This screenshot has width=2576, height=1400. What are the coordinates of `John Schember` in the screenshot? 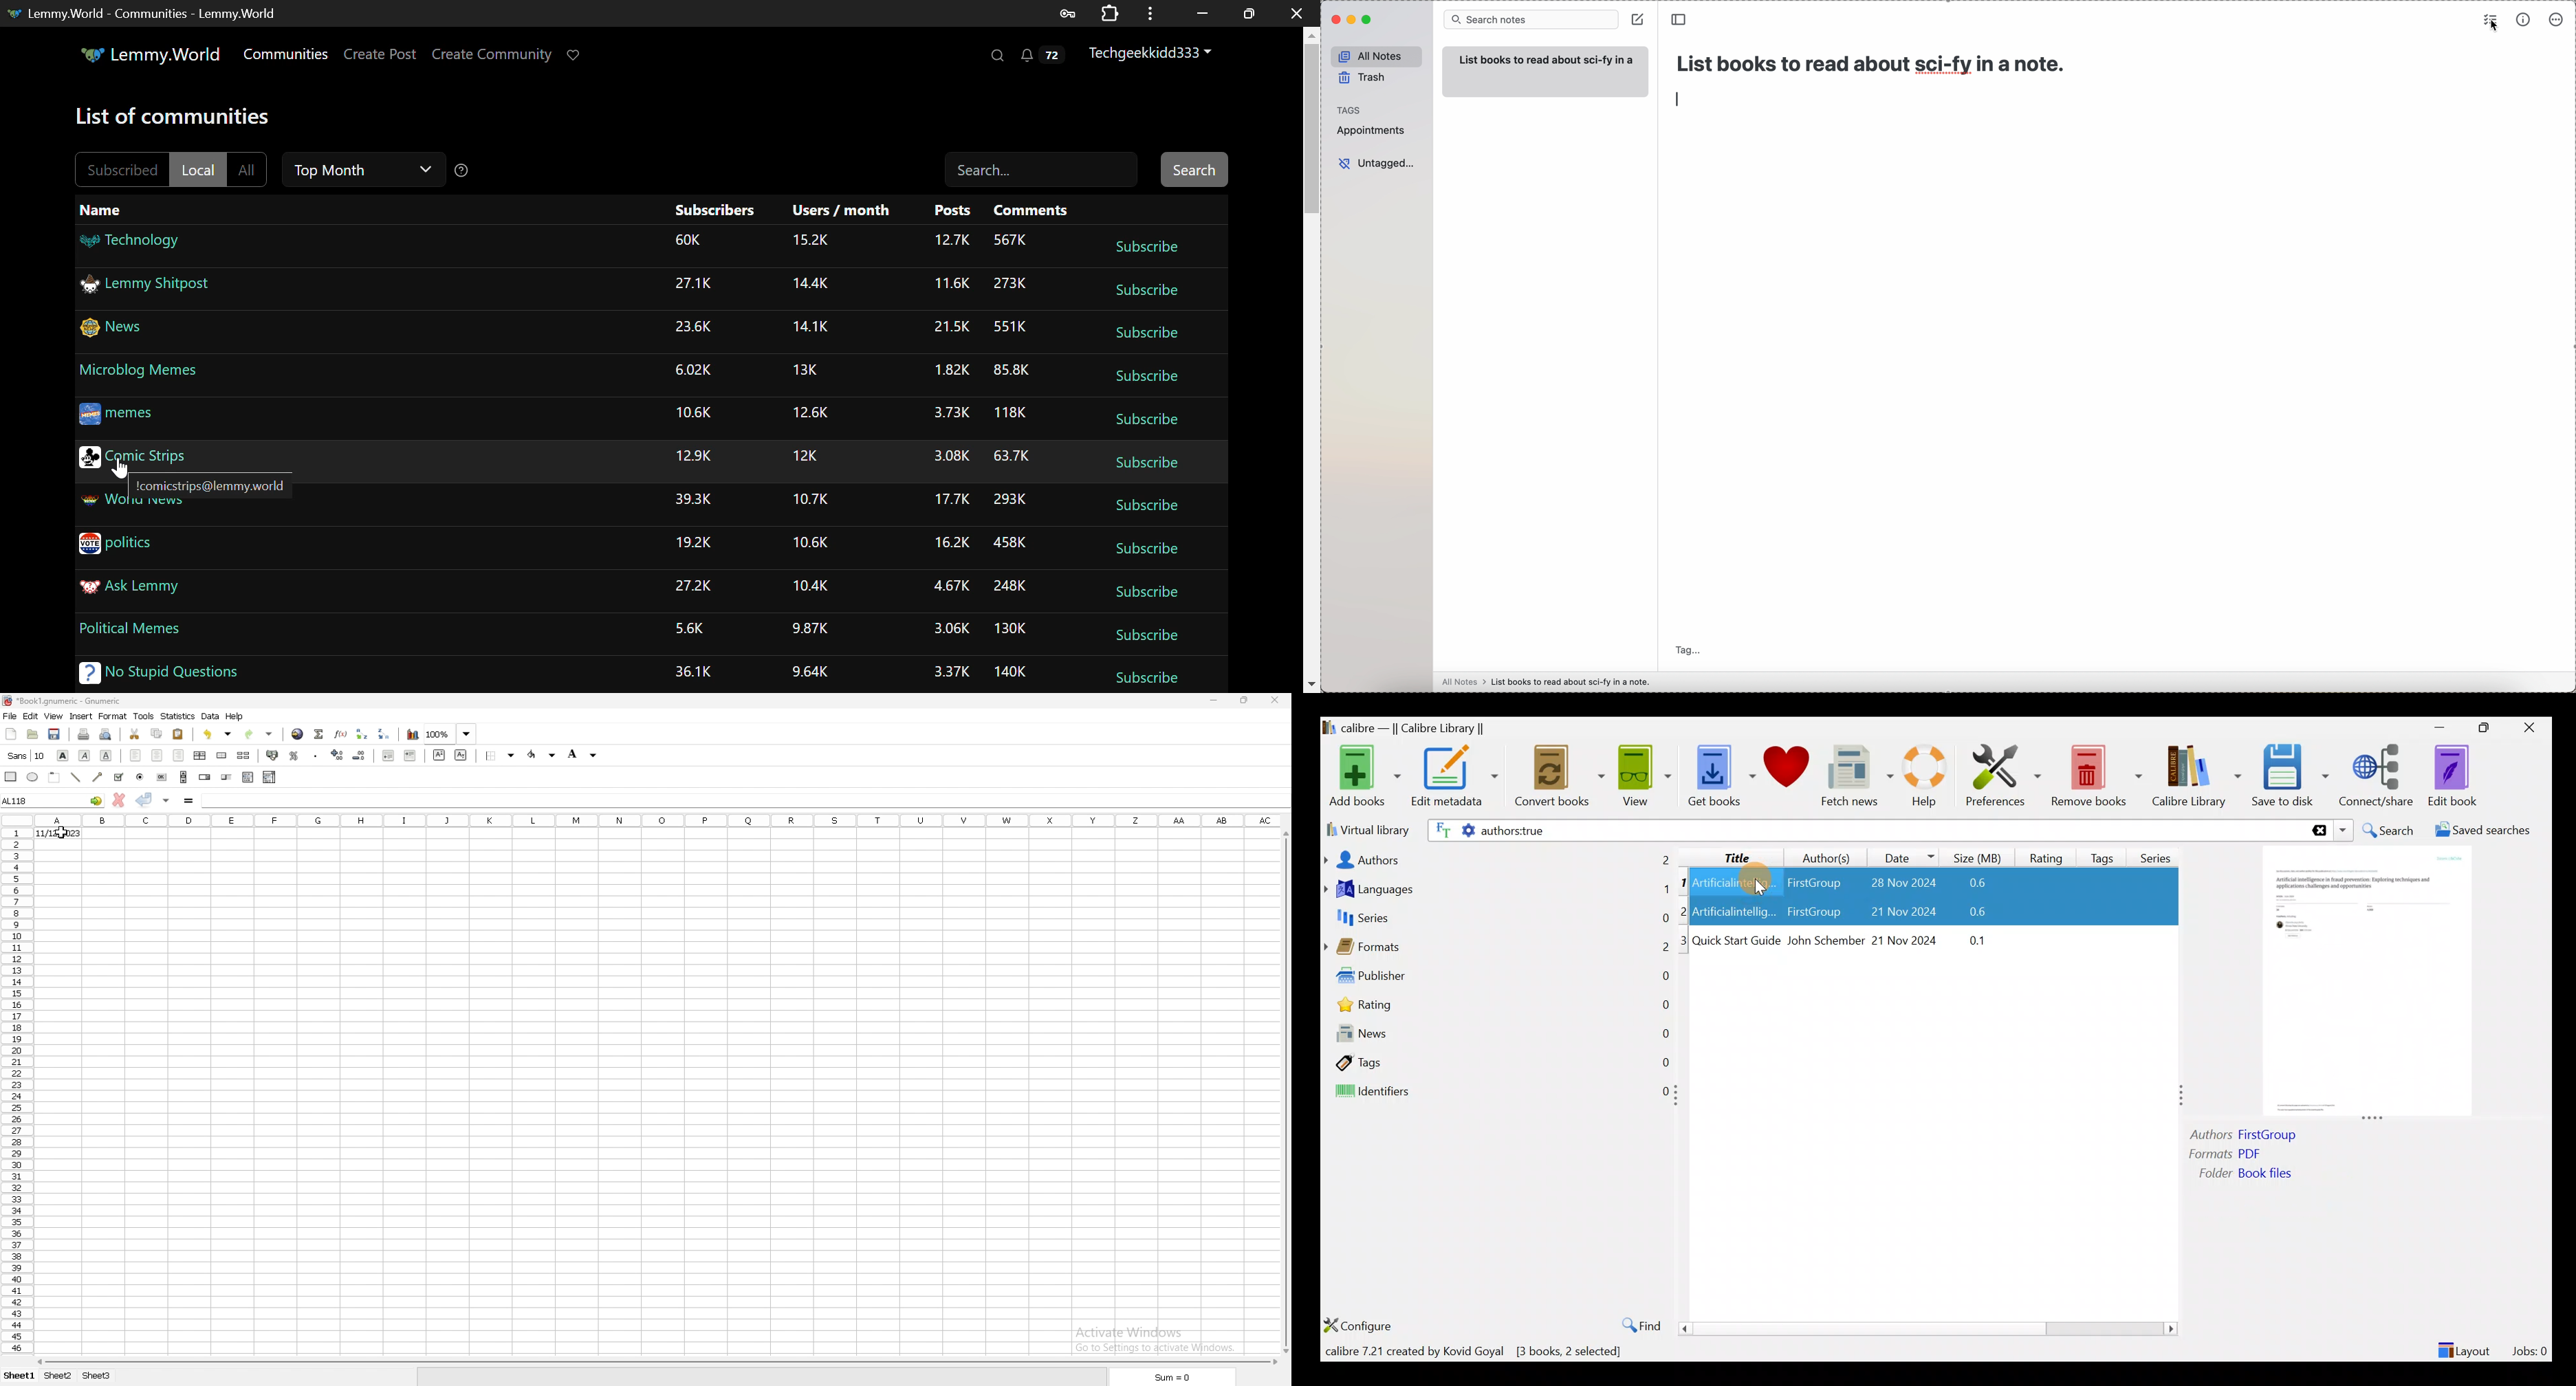 It's located at (1825, 941).